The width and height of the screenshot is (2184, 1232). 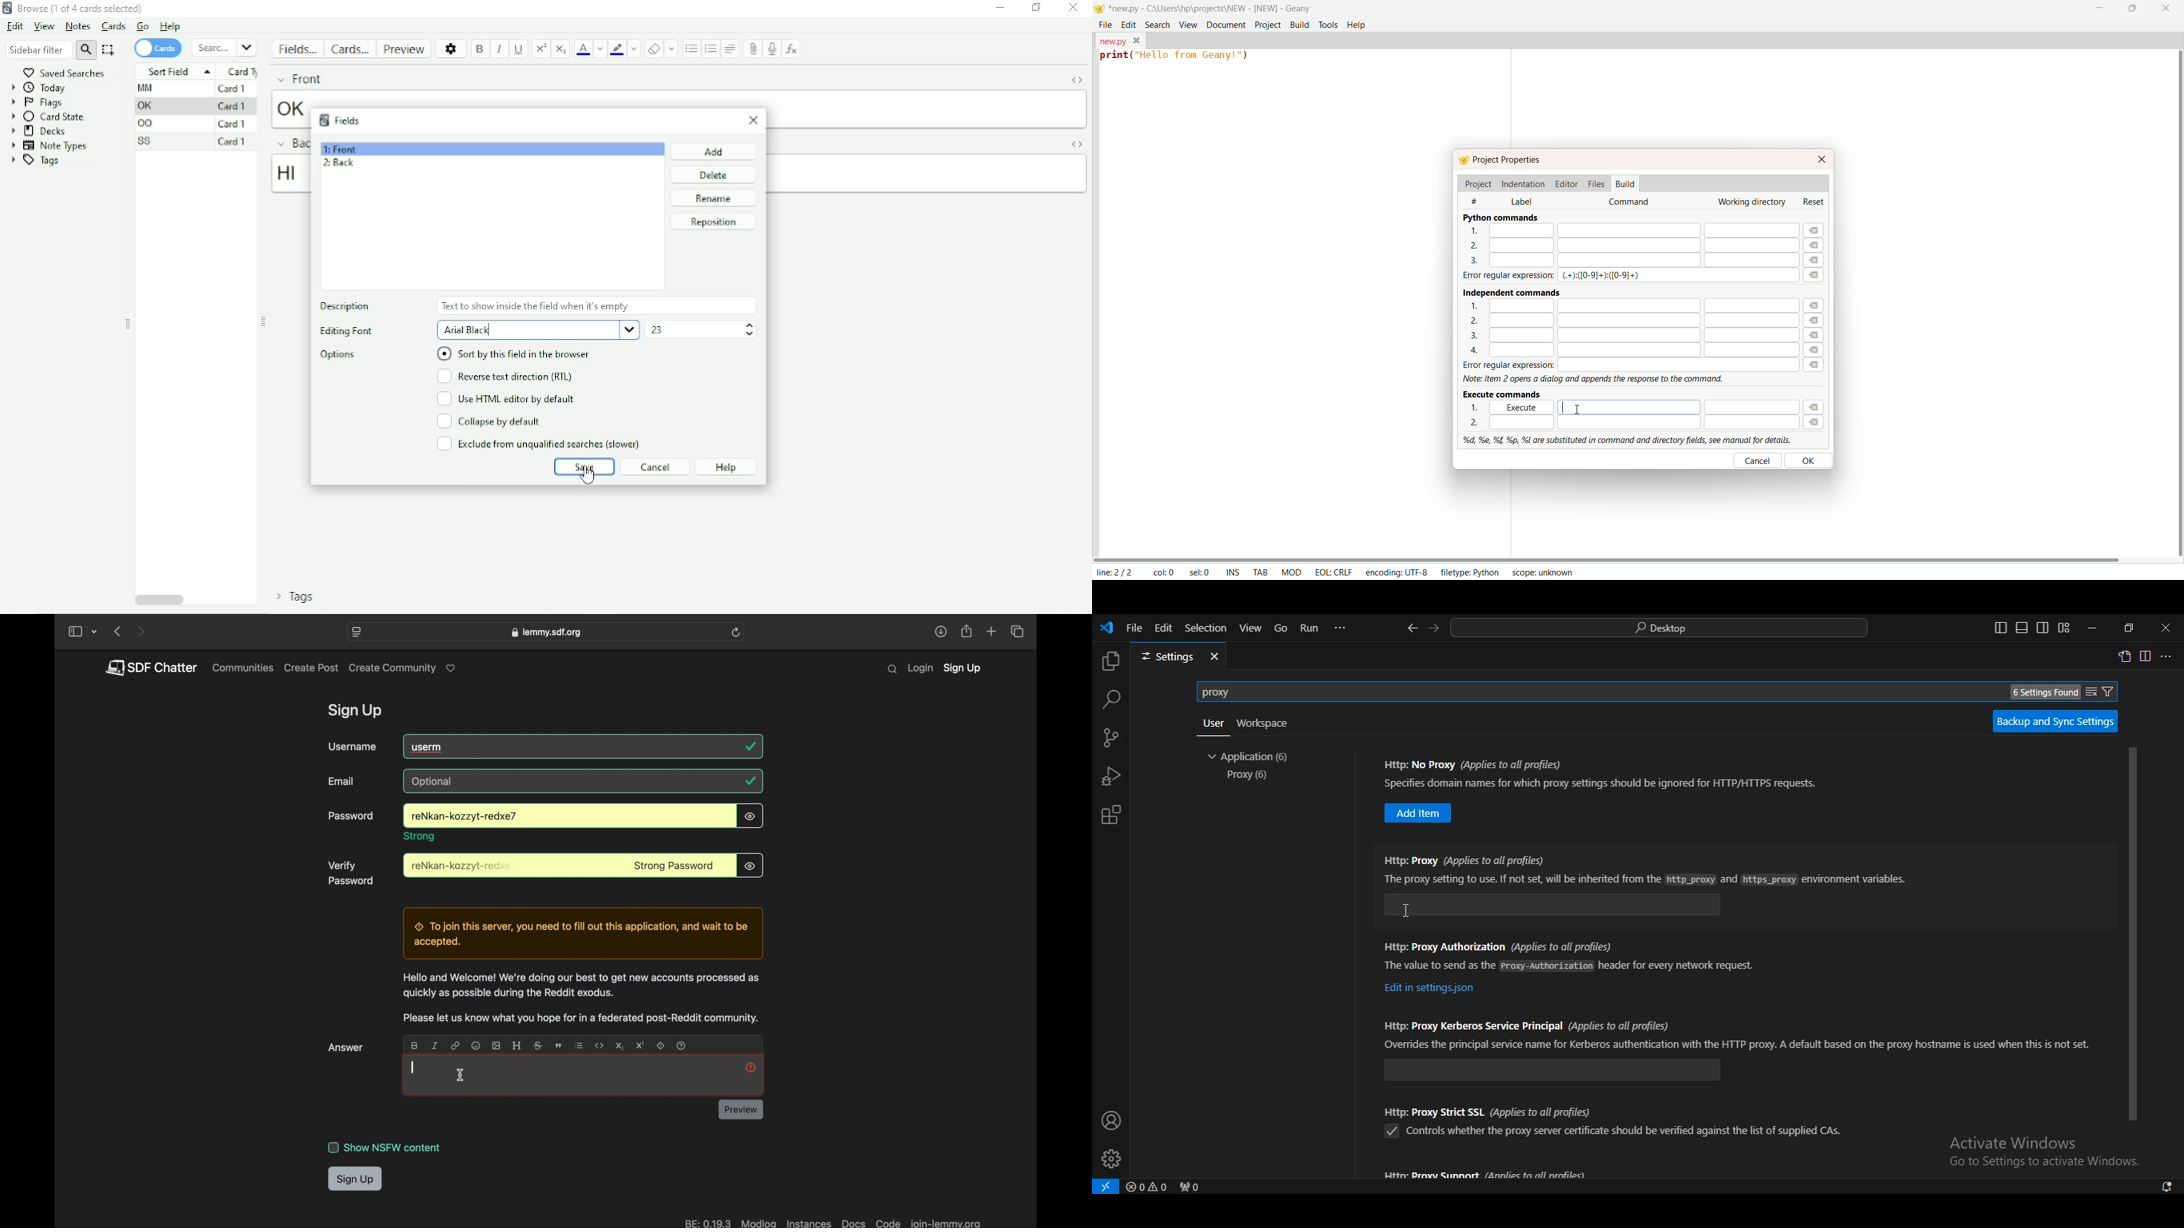 I want to click on OO, so click(x=149, y=124).